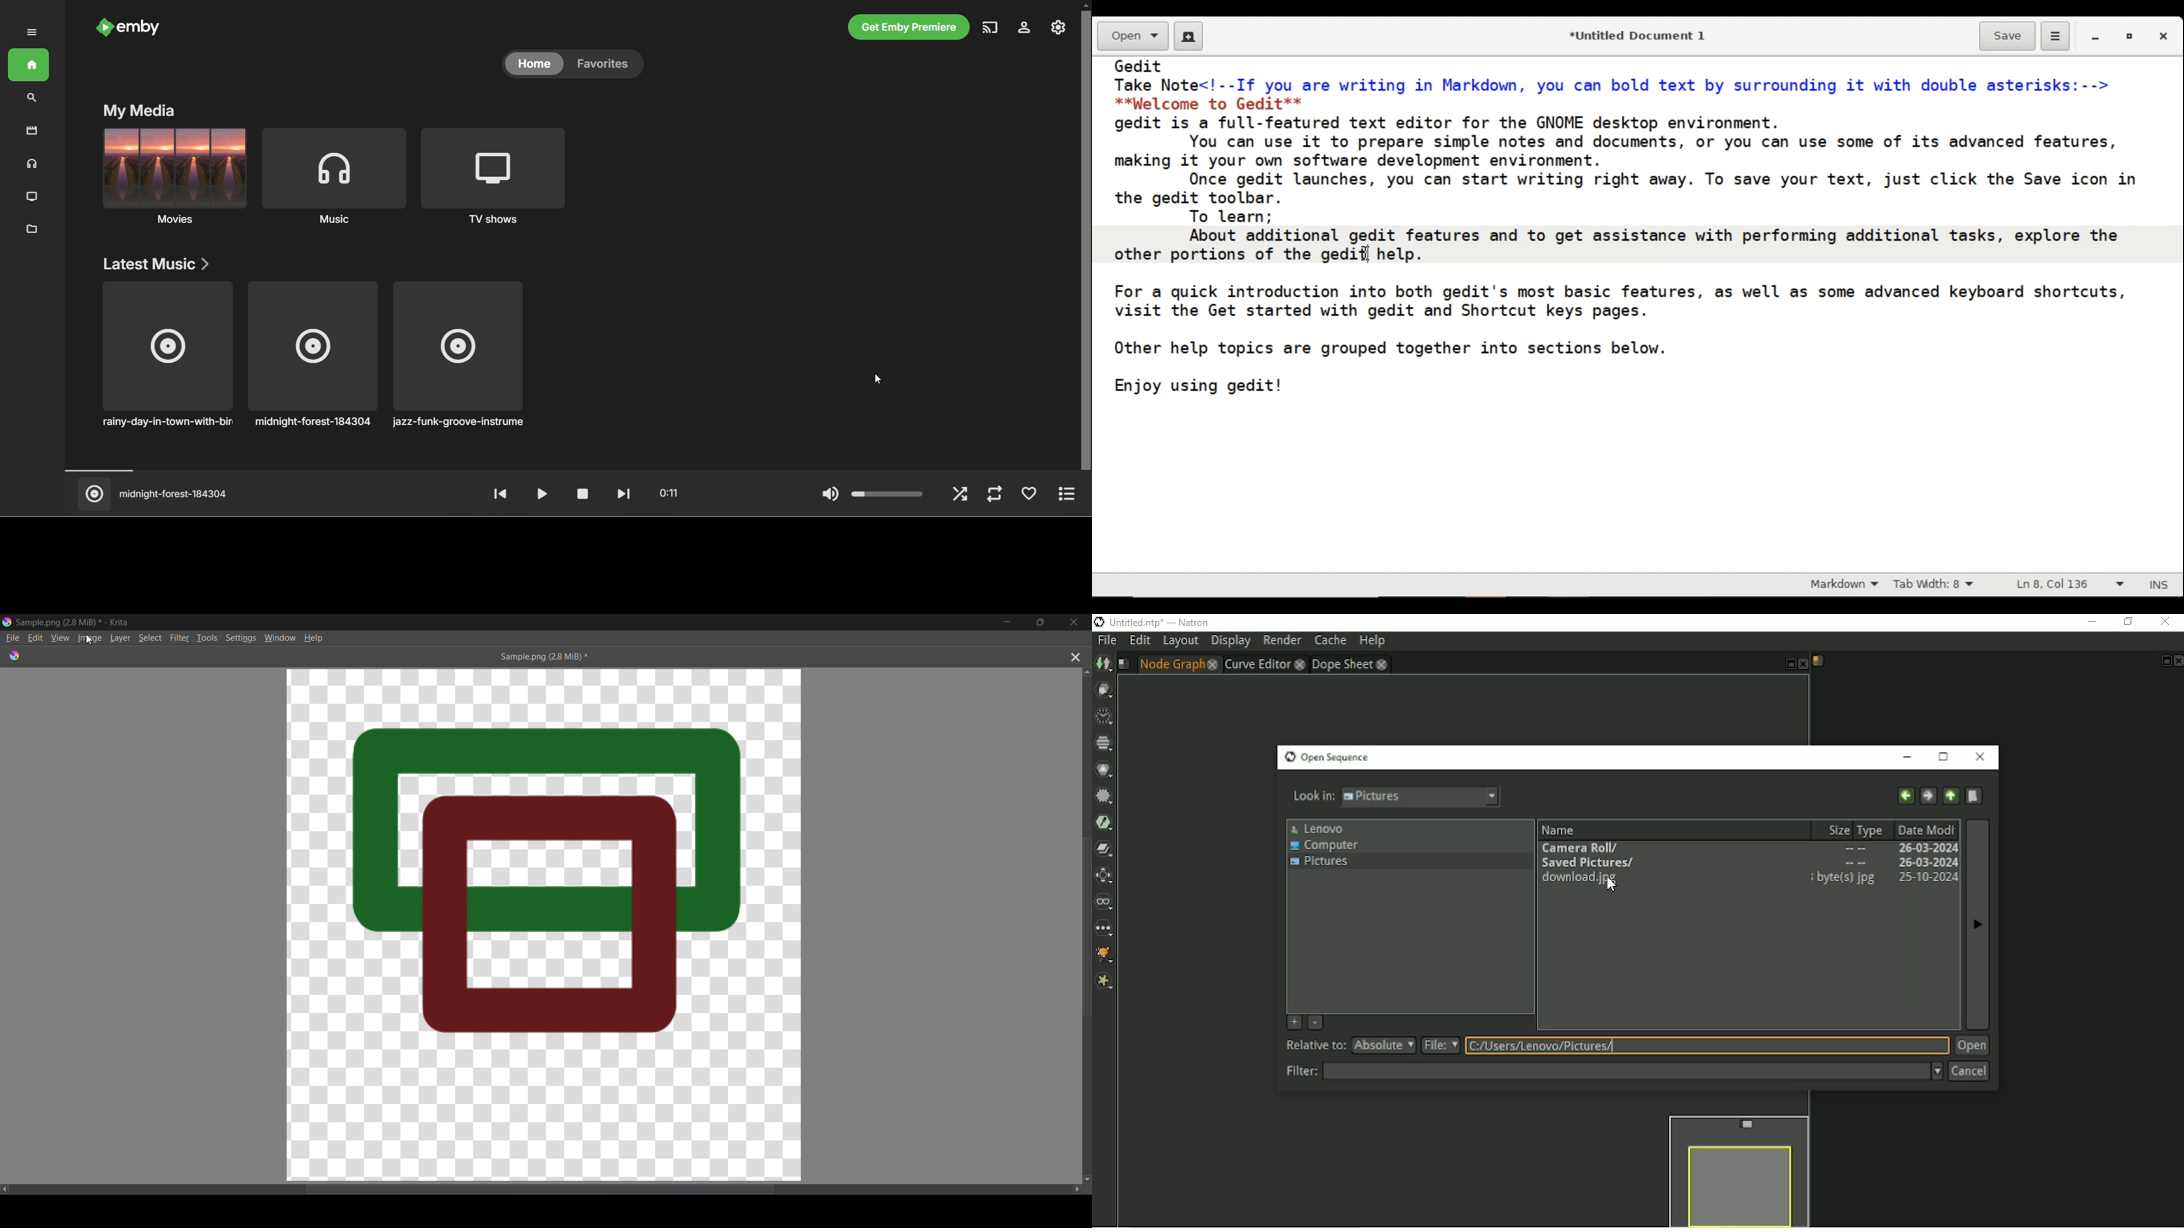 The height and width of the screenshot is (1232, 2184). Describe the element at coordinates (1006, 623) in the screenshot. I see `MInimize` at that location.